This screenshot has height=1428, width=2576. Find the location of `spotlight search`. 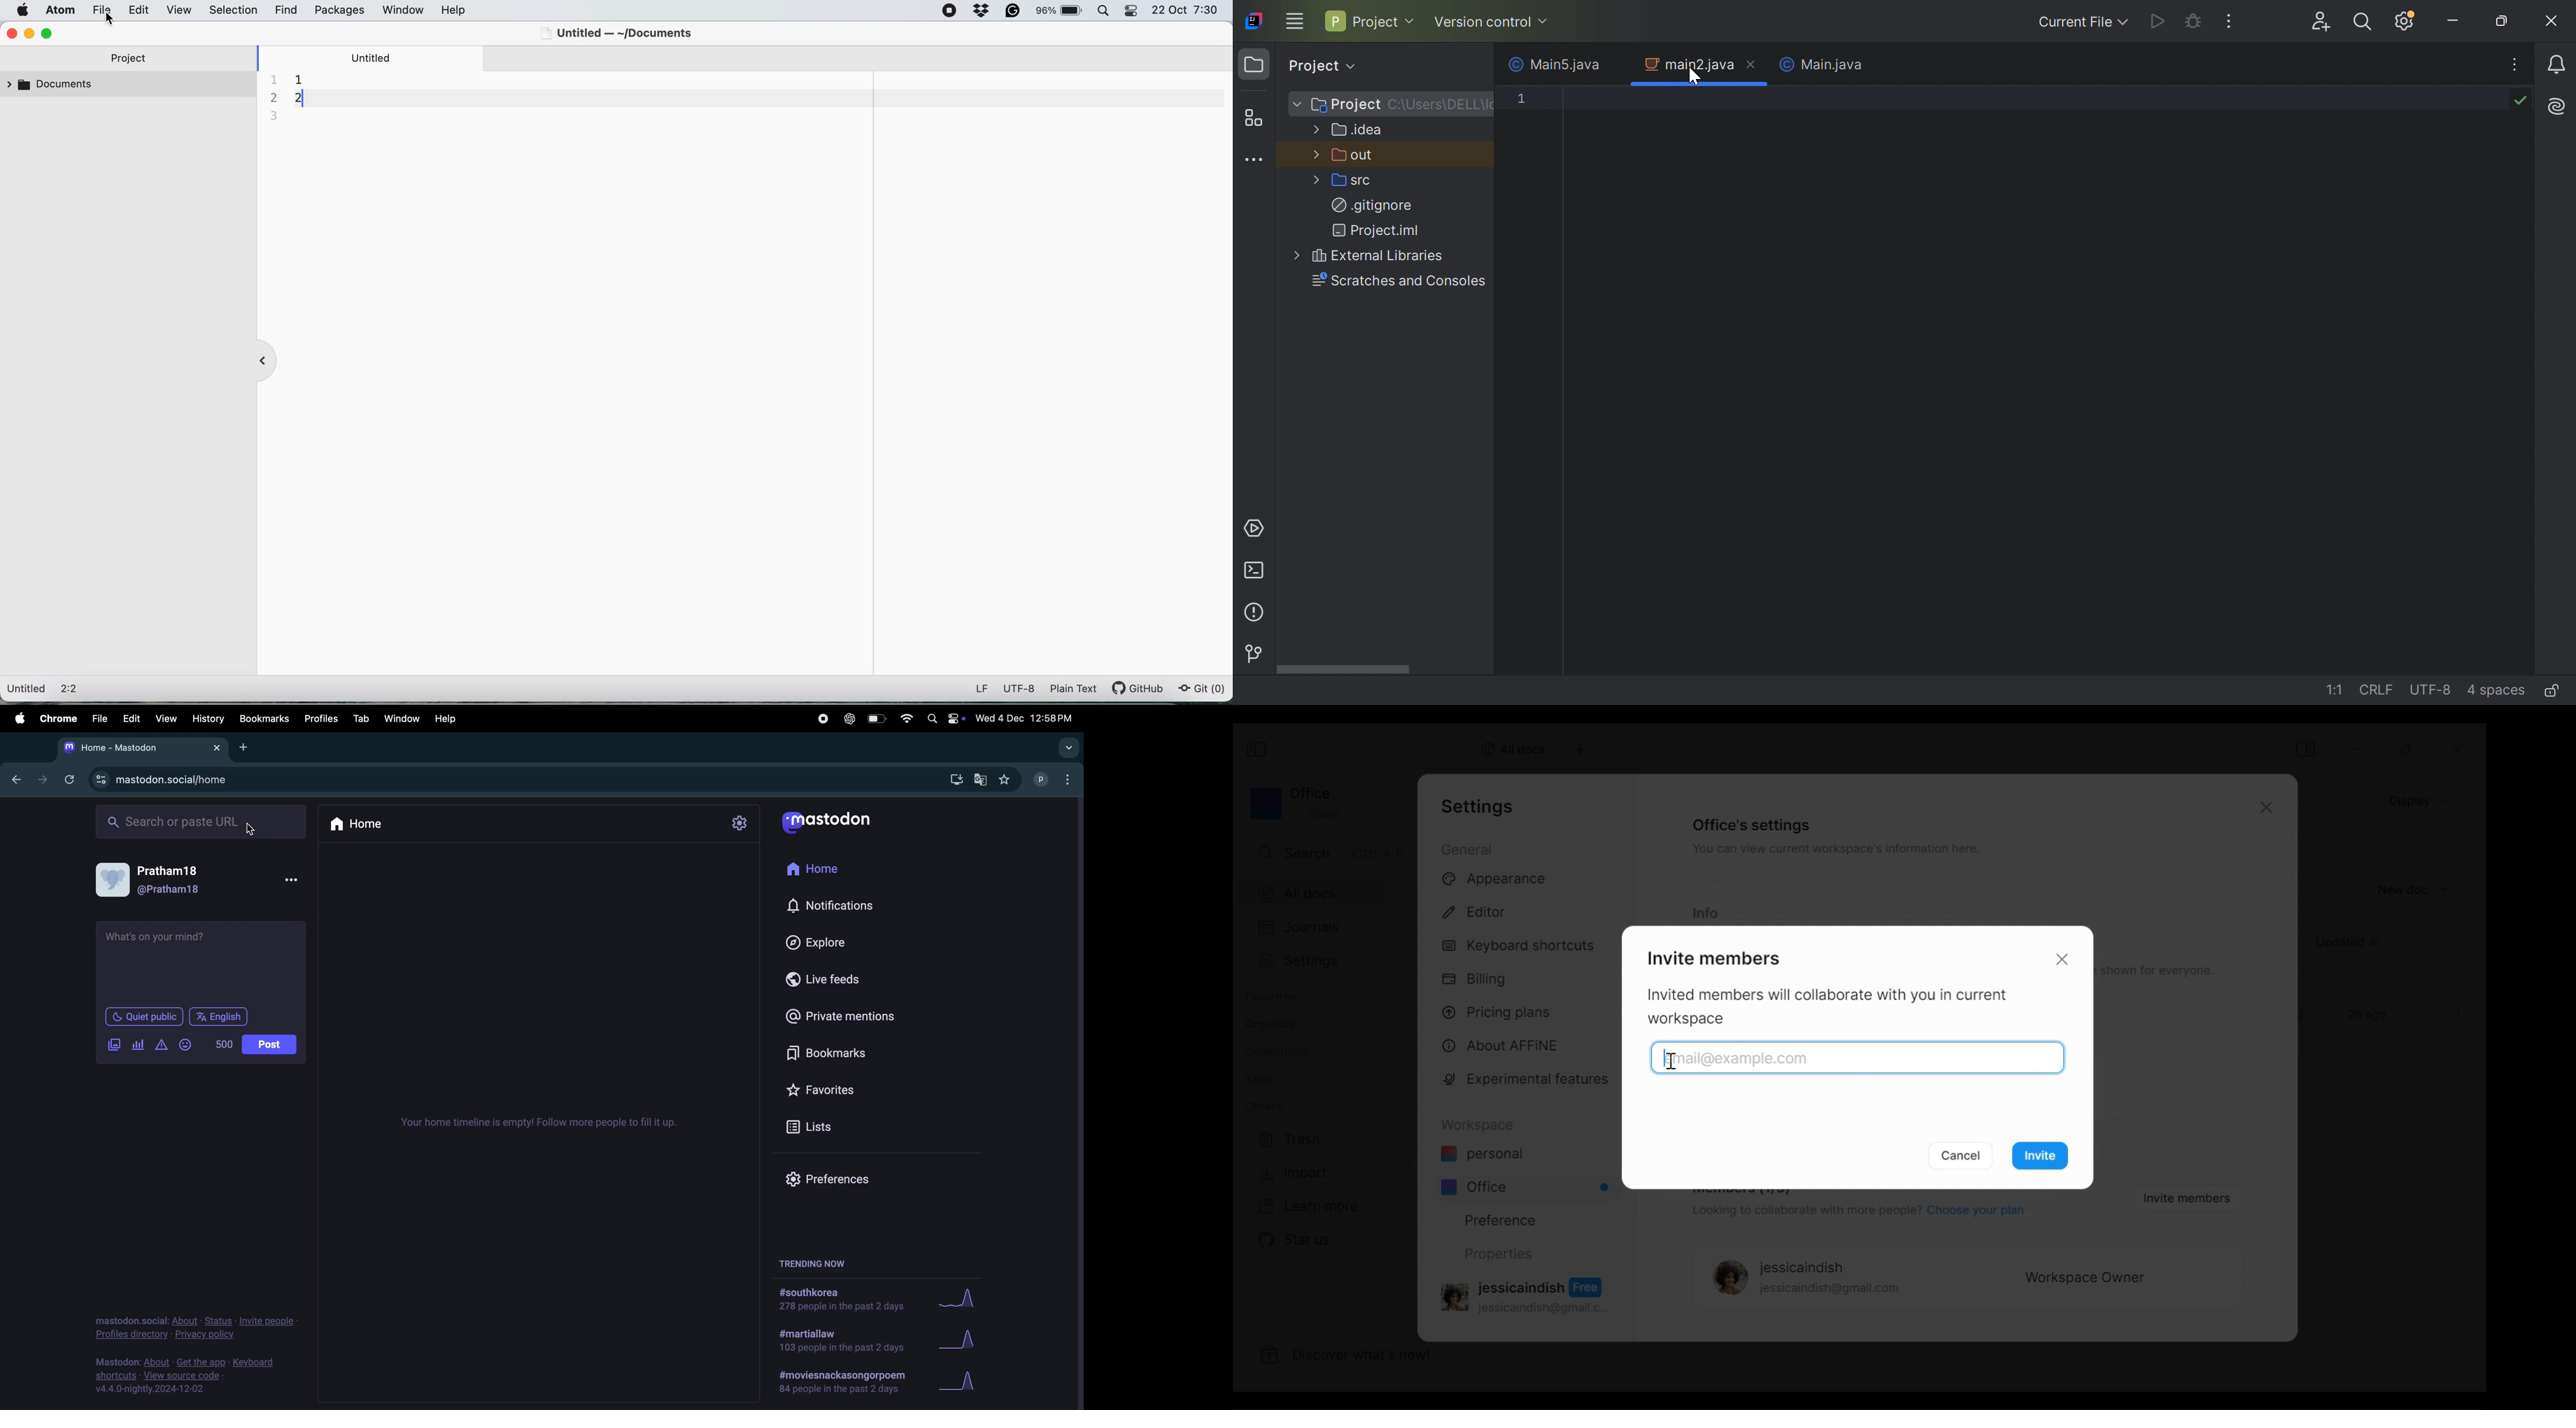

spotlight search is located at coordinates (1103, 13).